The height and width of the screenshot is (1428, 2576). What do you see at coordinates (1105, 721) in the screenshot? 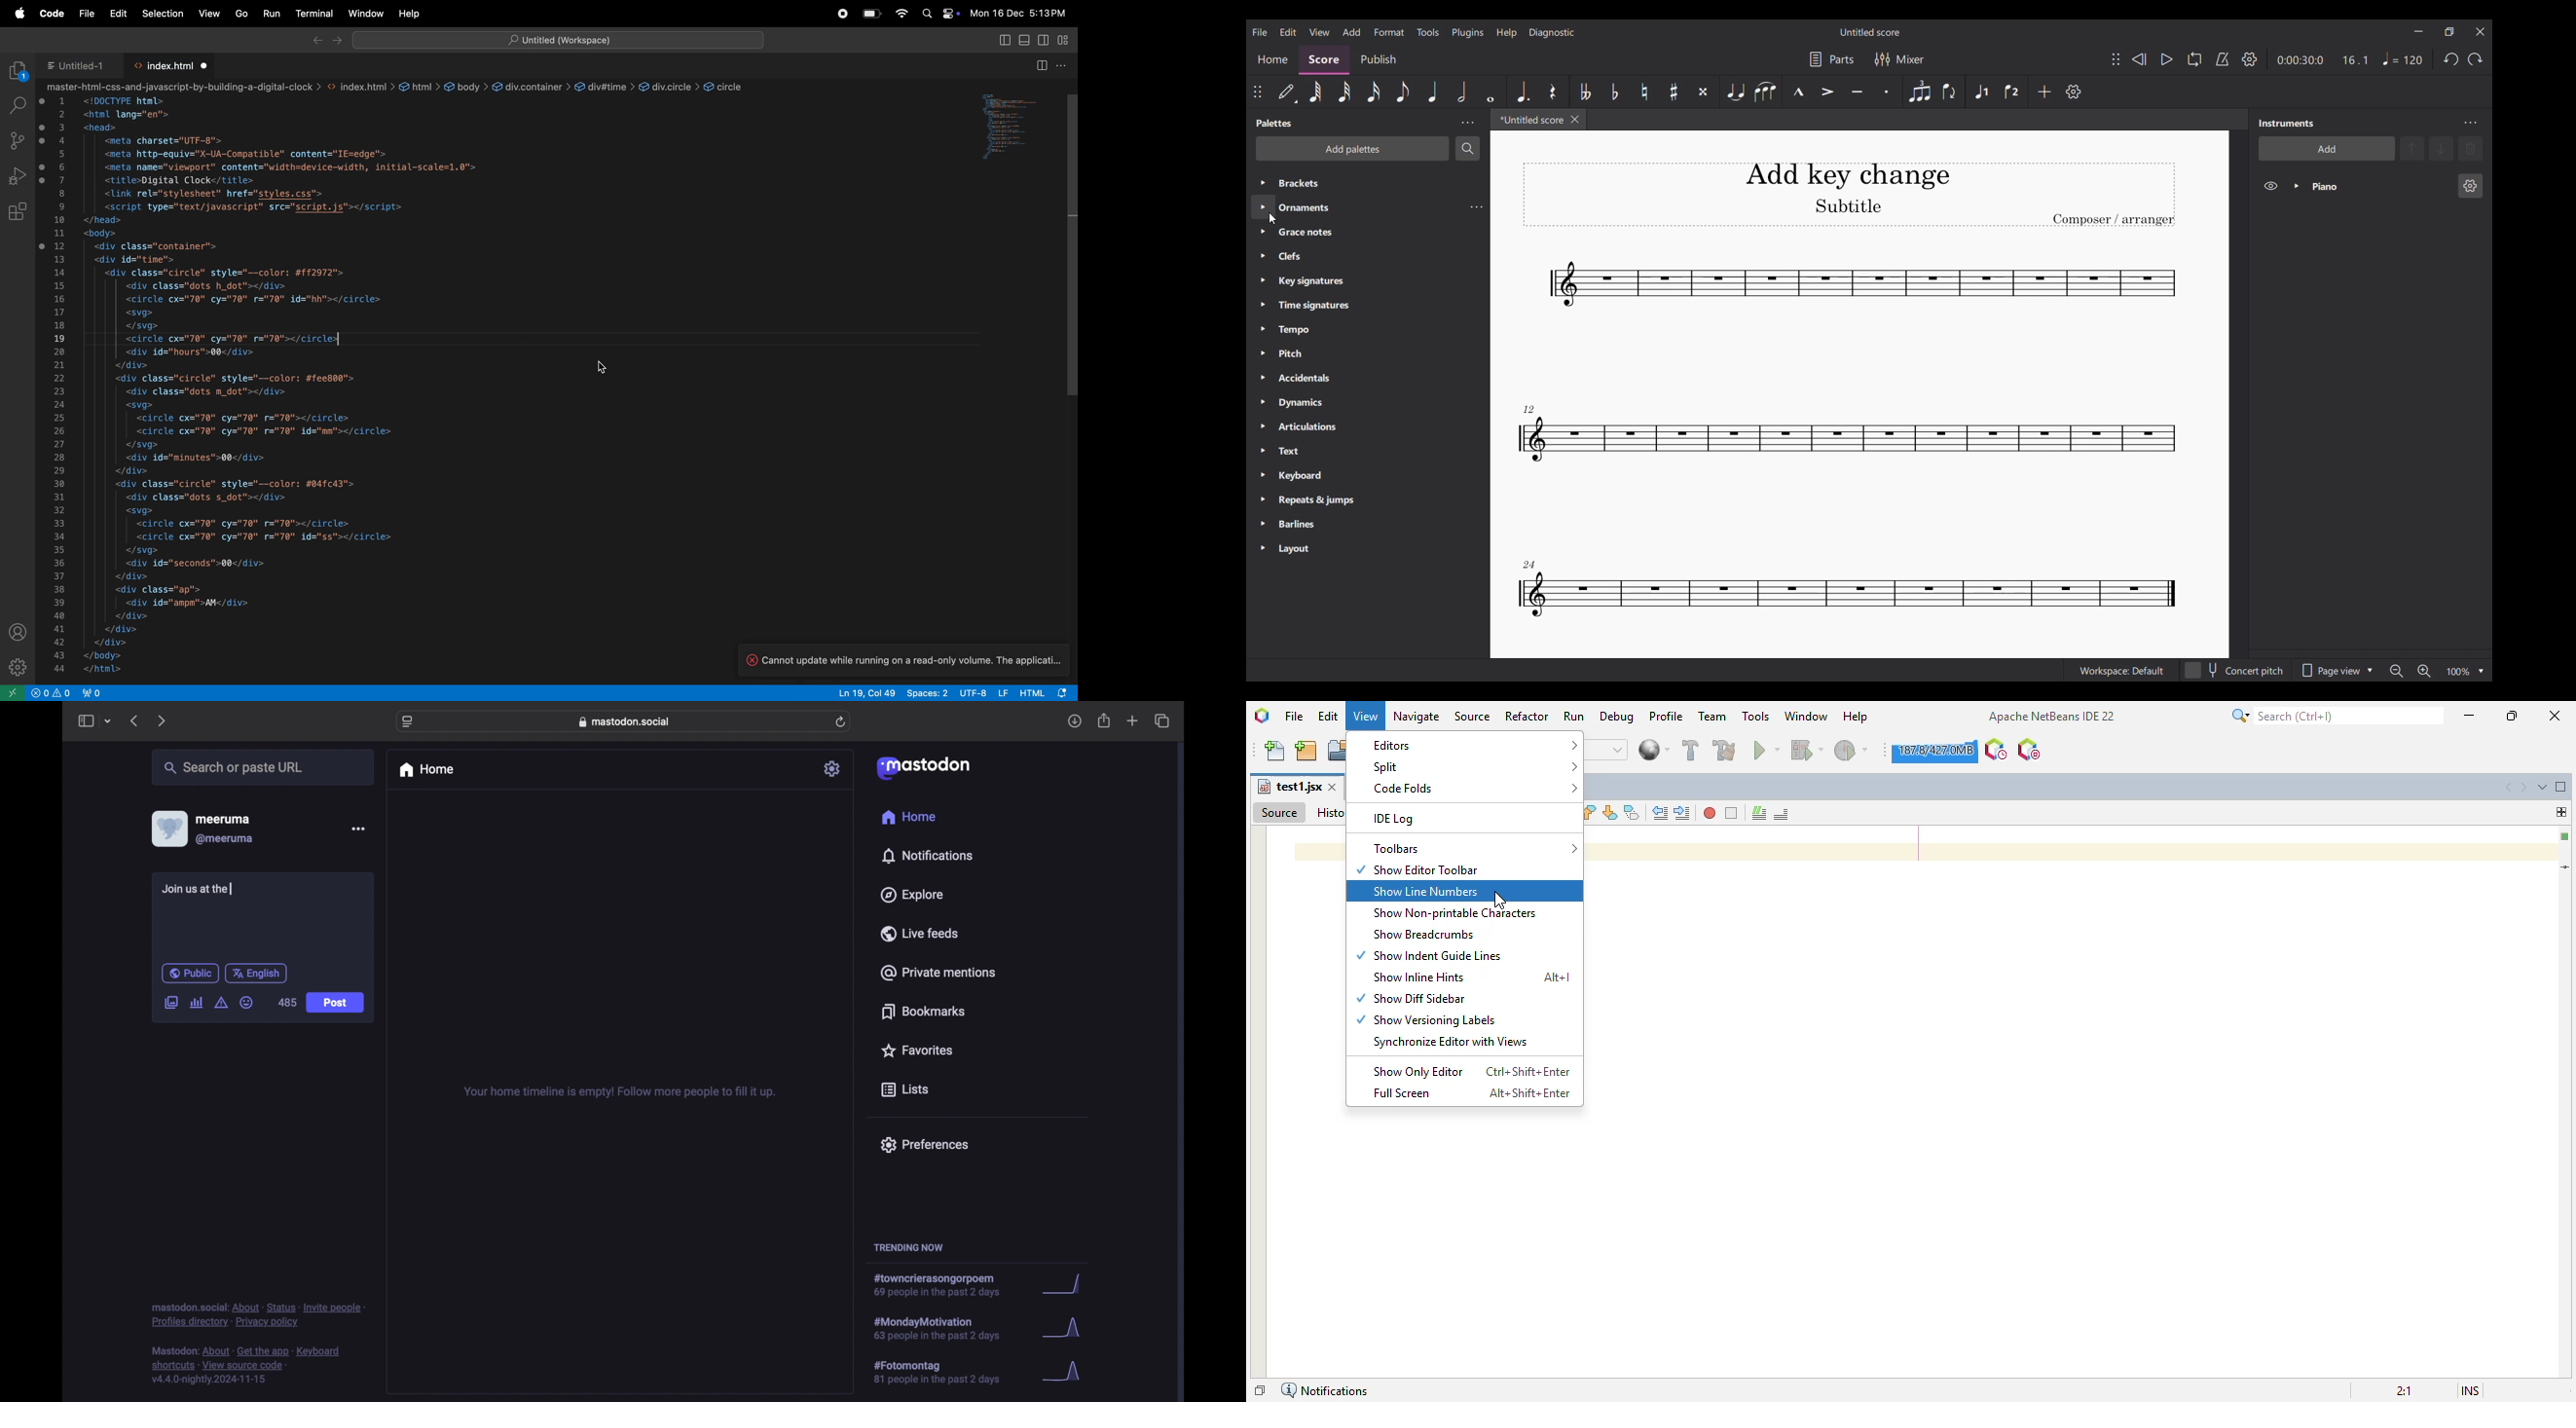
I see `share` at bounding box center [1105, 721].